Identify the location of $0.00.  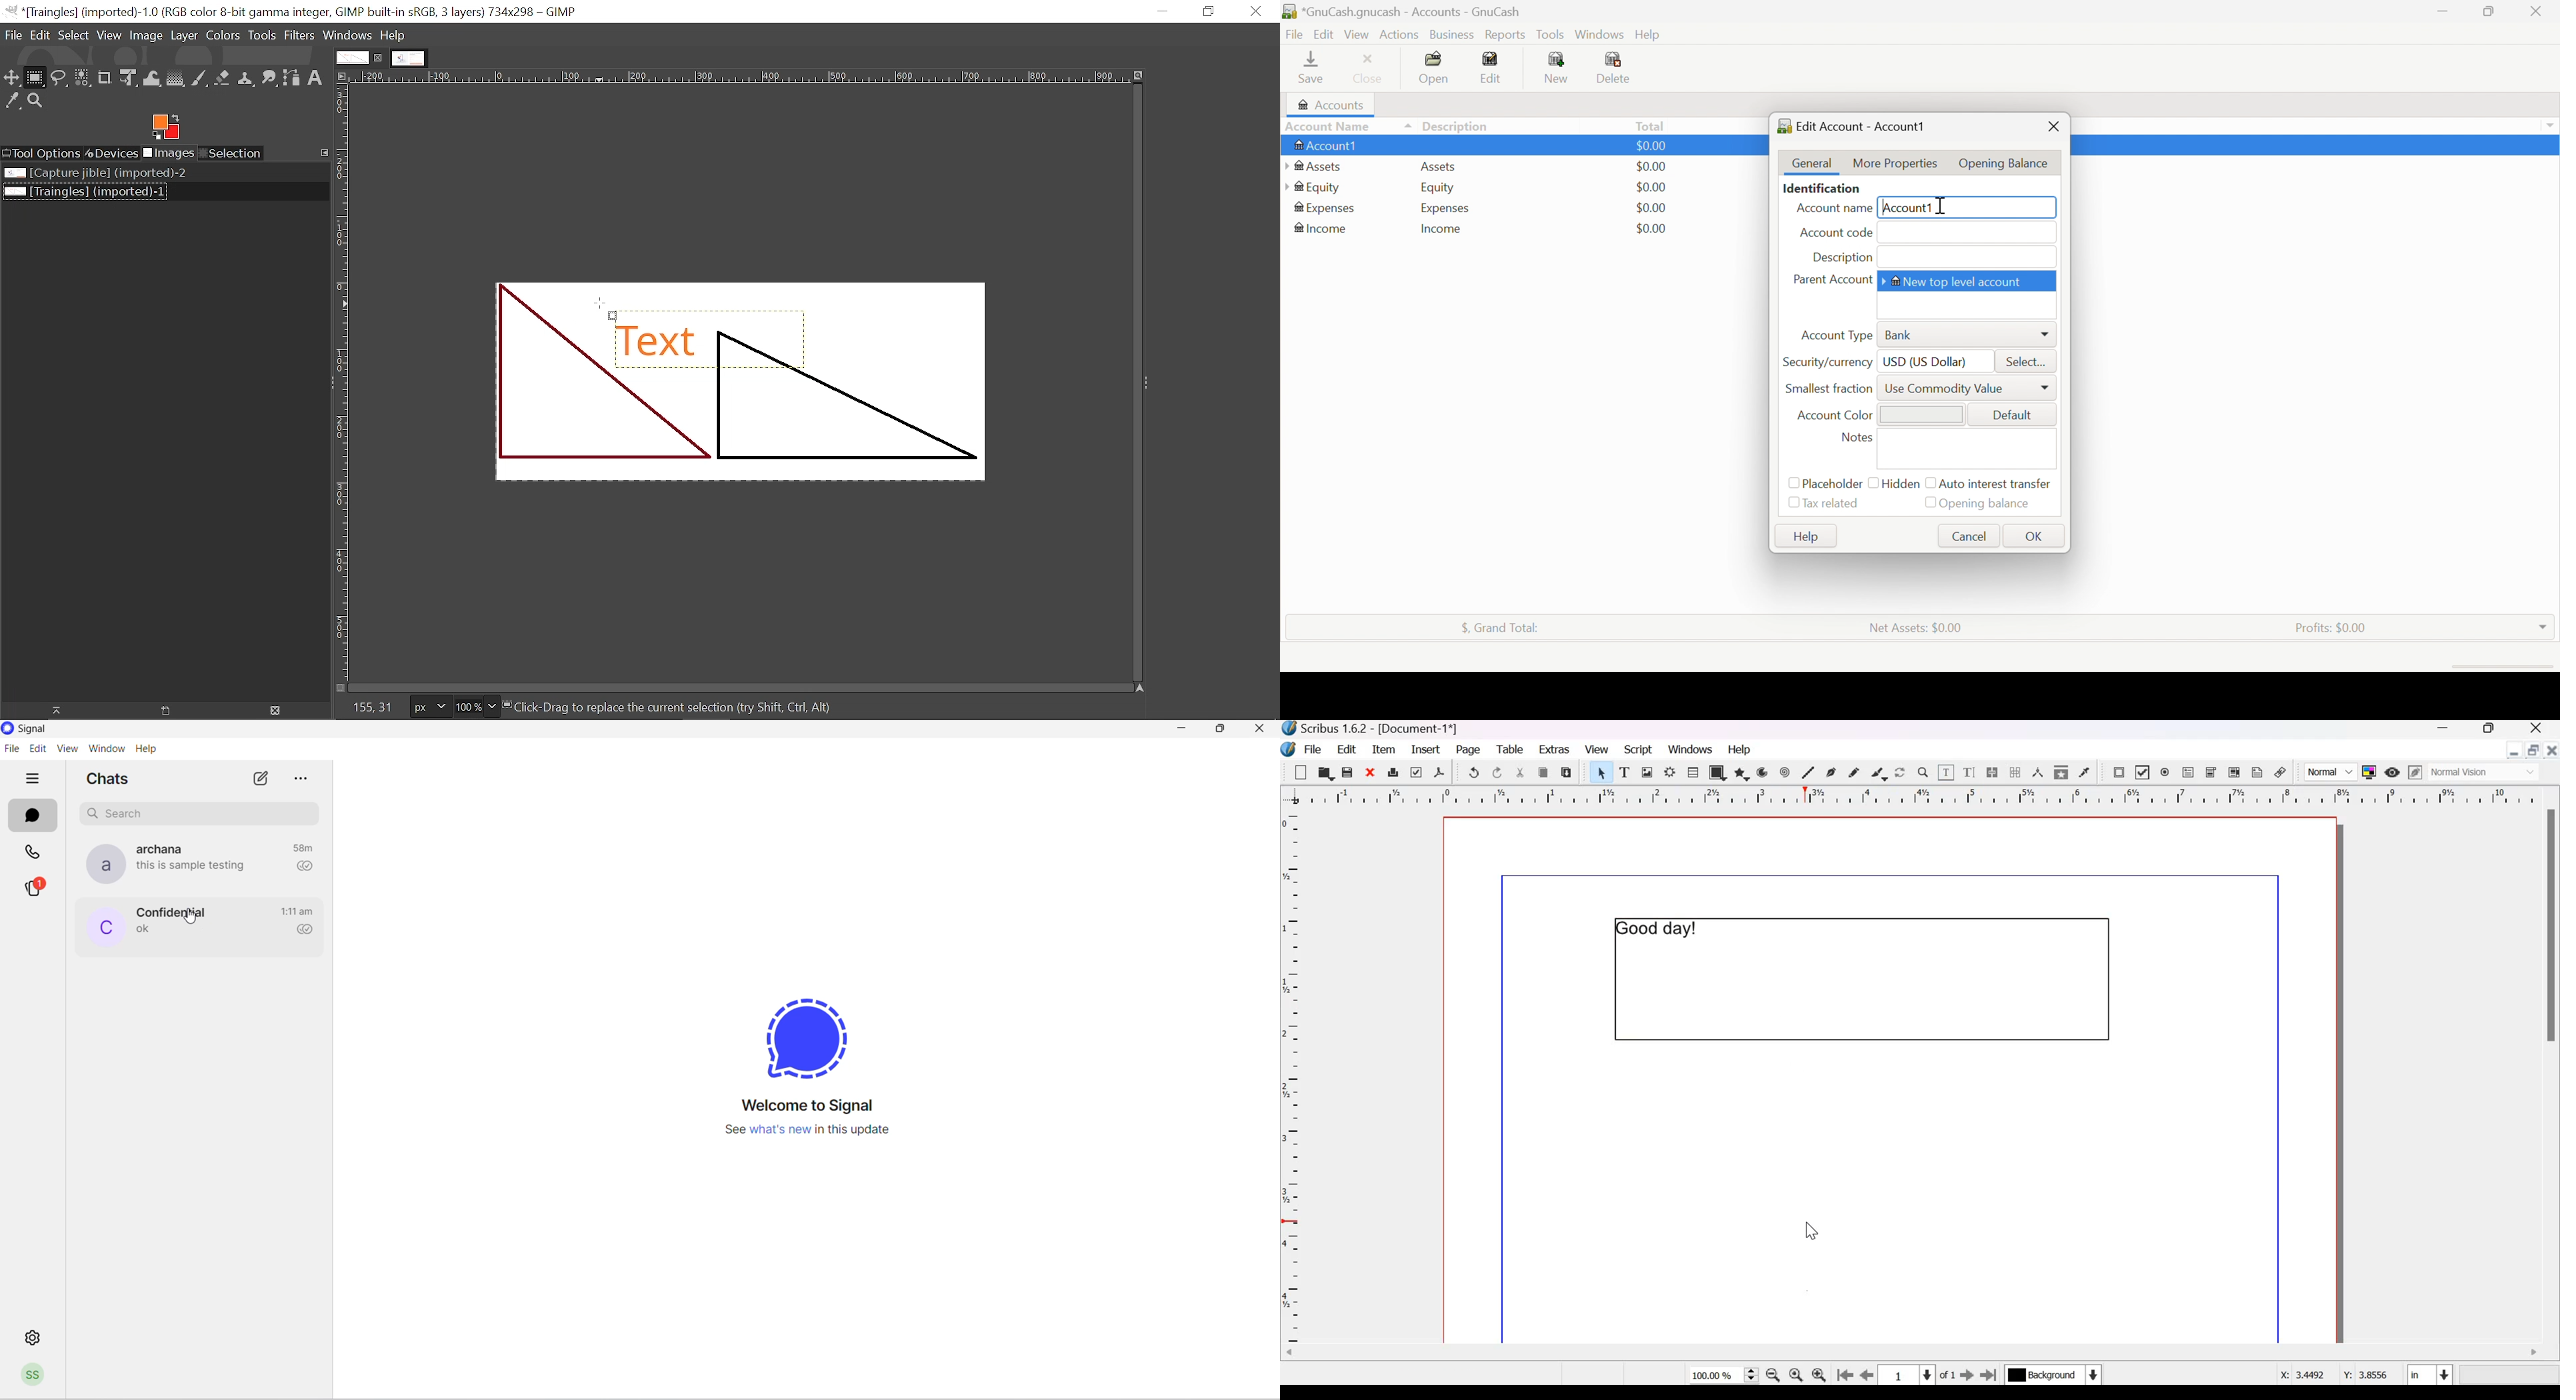
(1651, 186).